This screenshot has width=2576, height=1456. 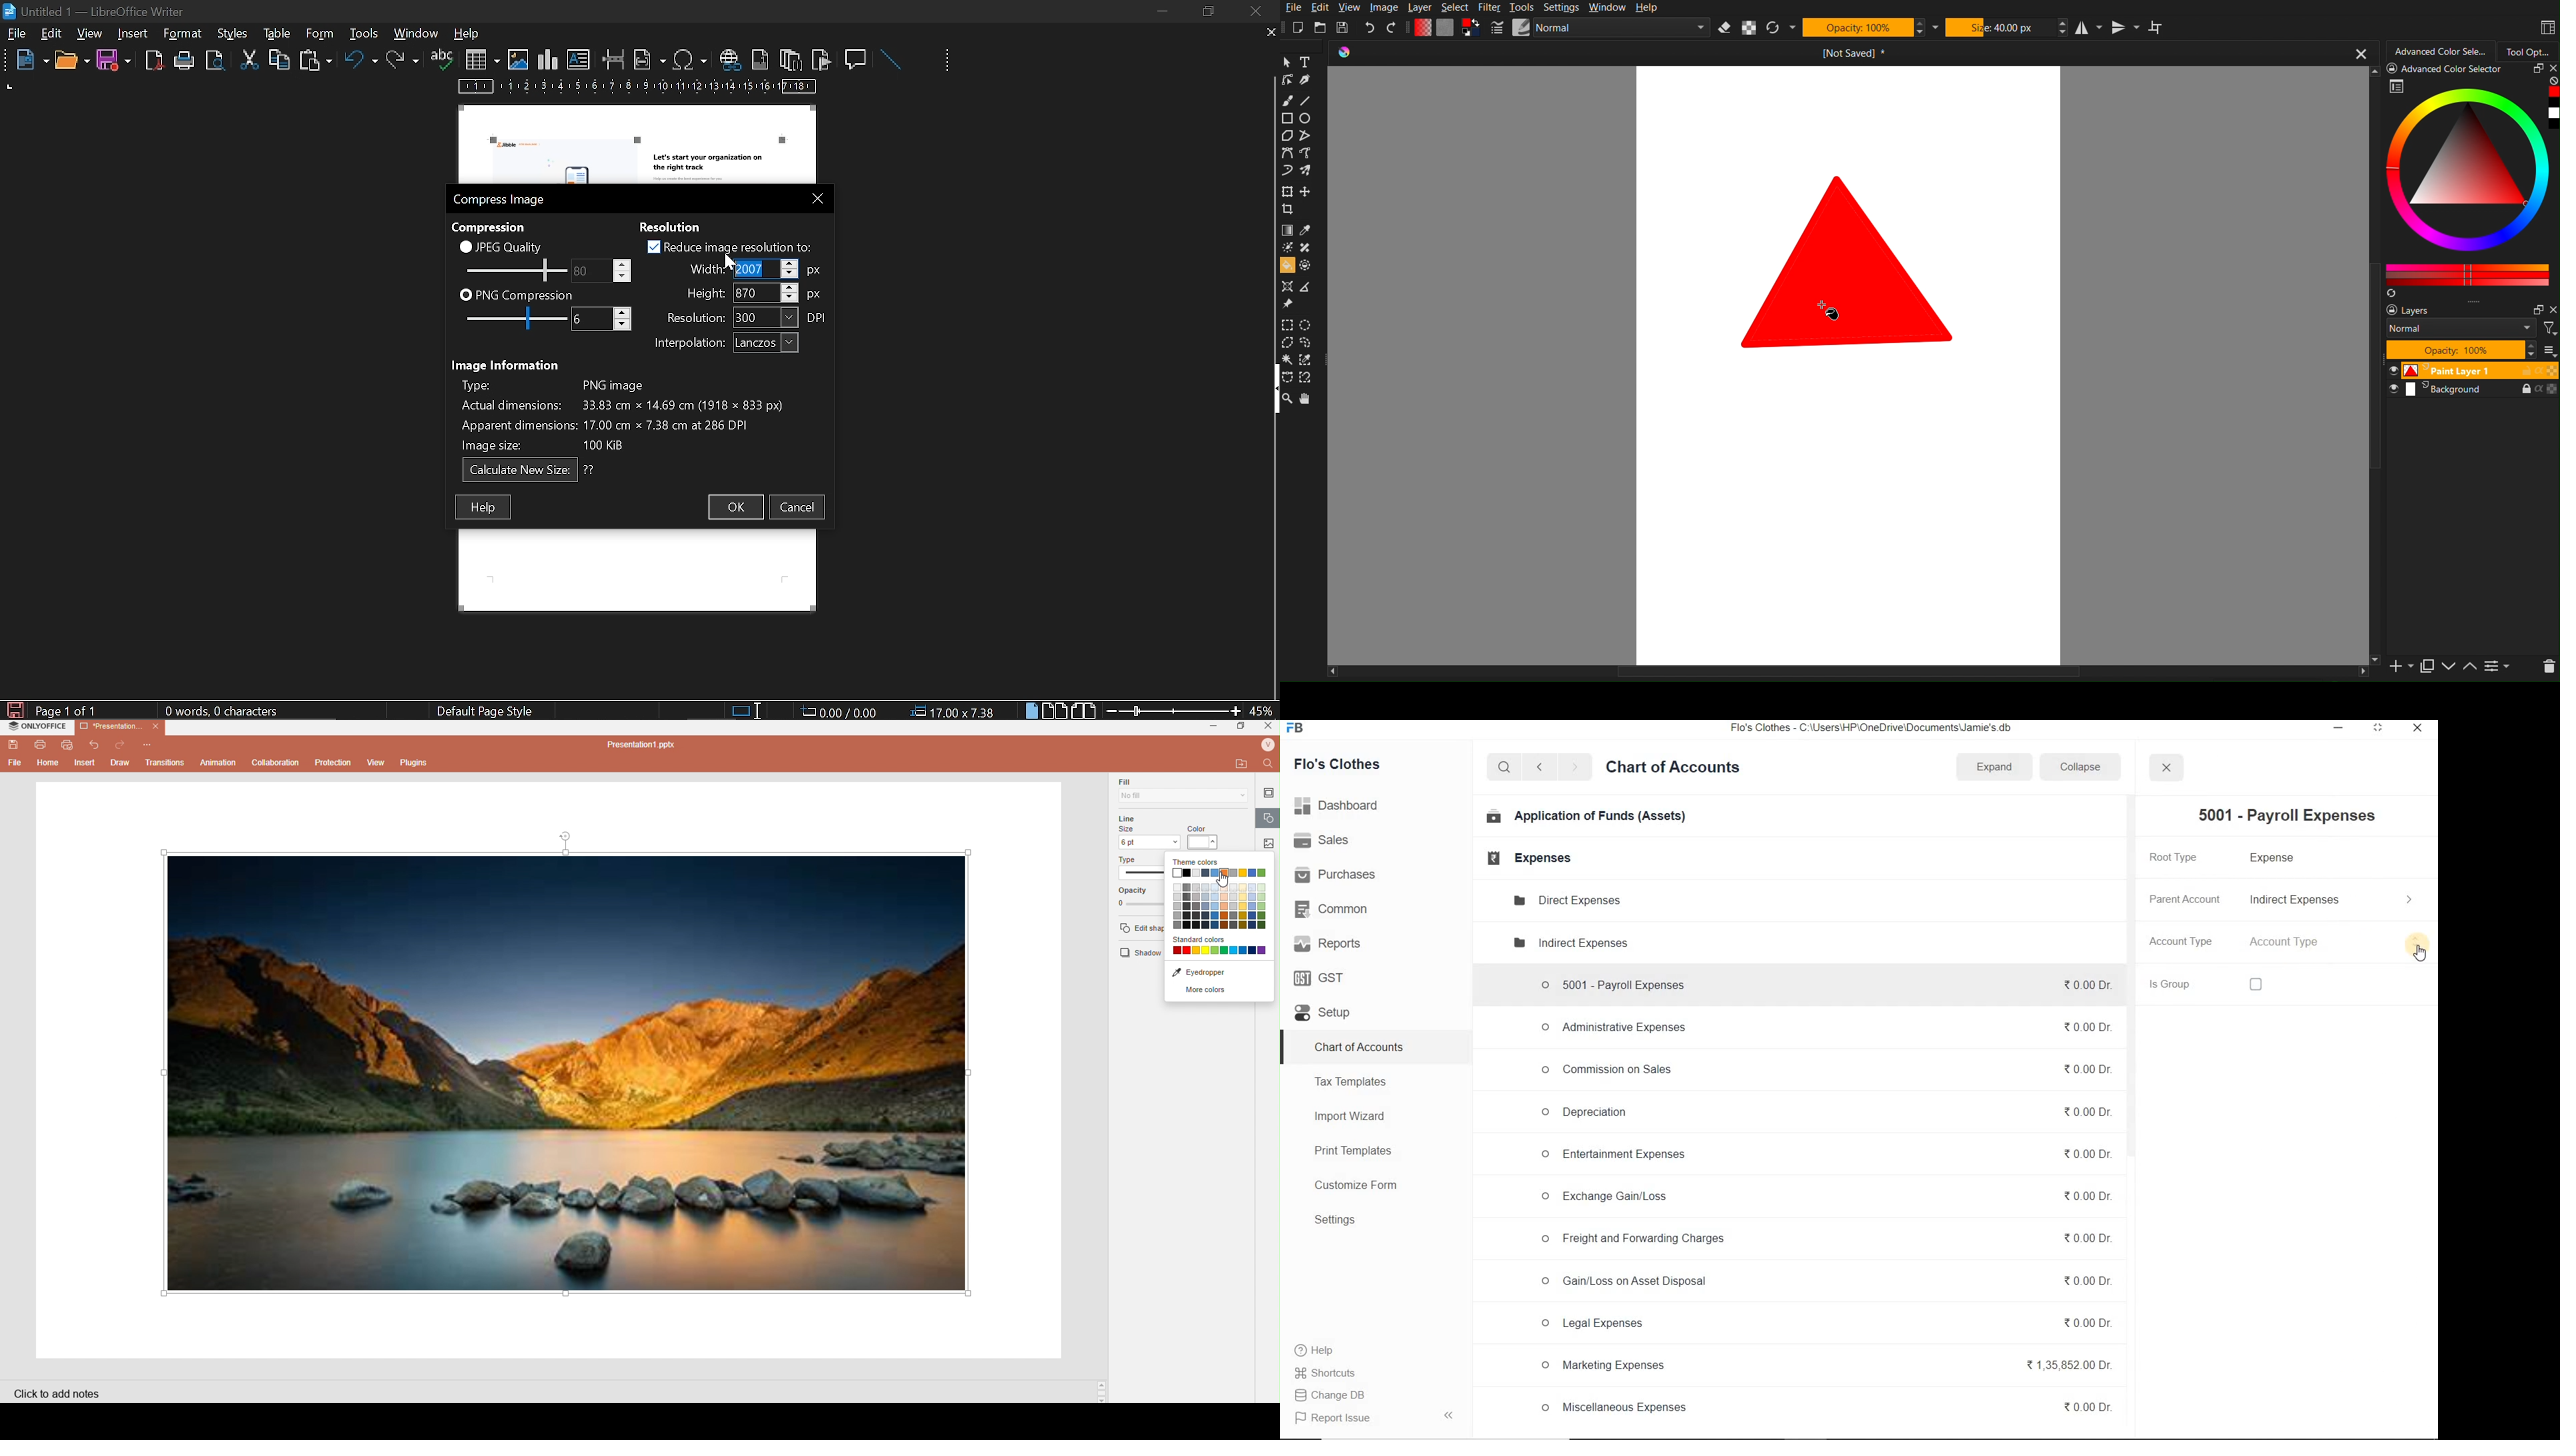 I want to click on Advanced Color Selector, so click(x=2472, y=182).